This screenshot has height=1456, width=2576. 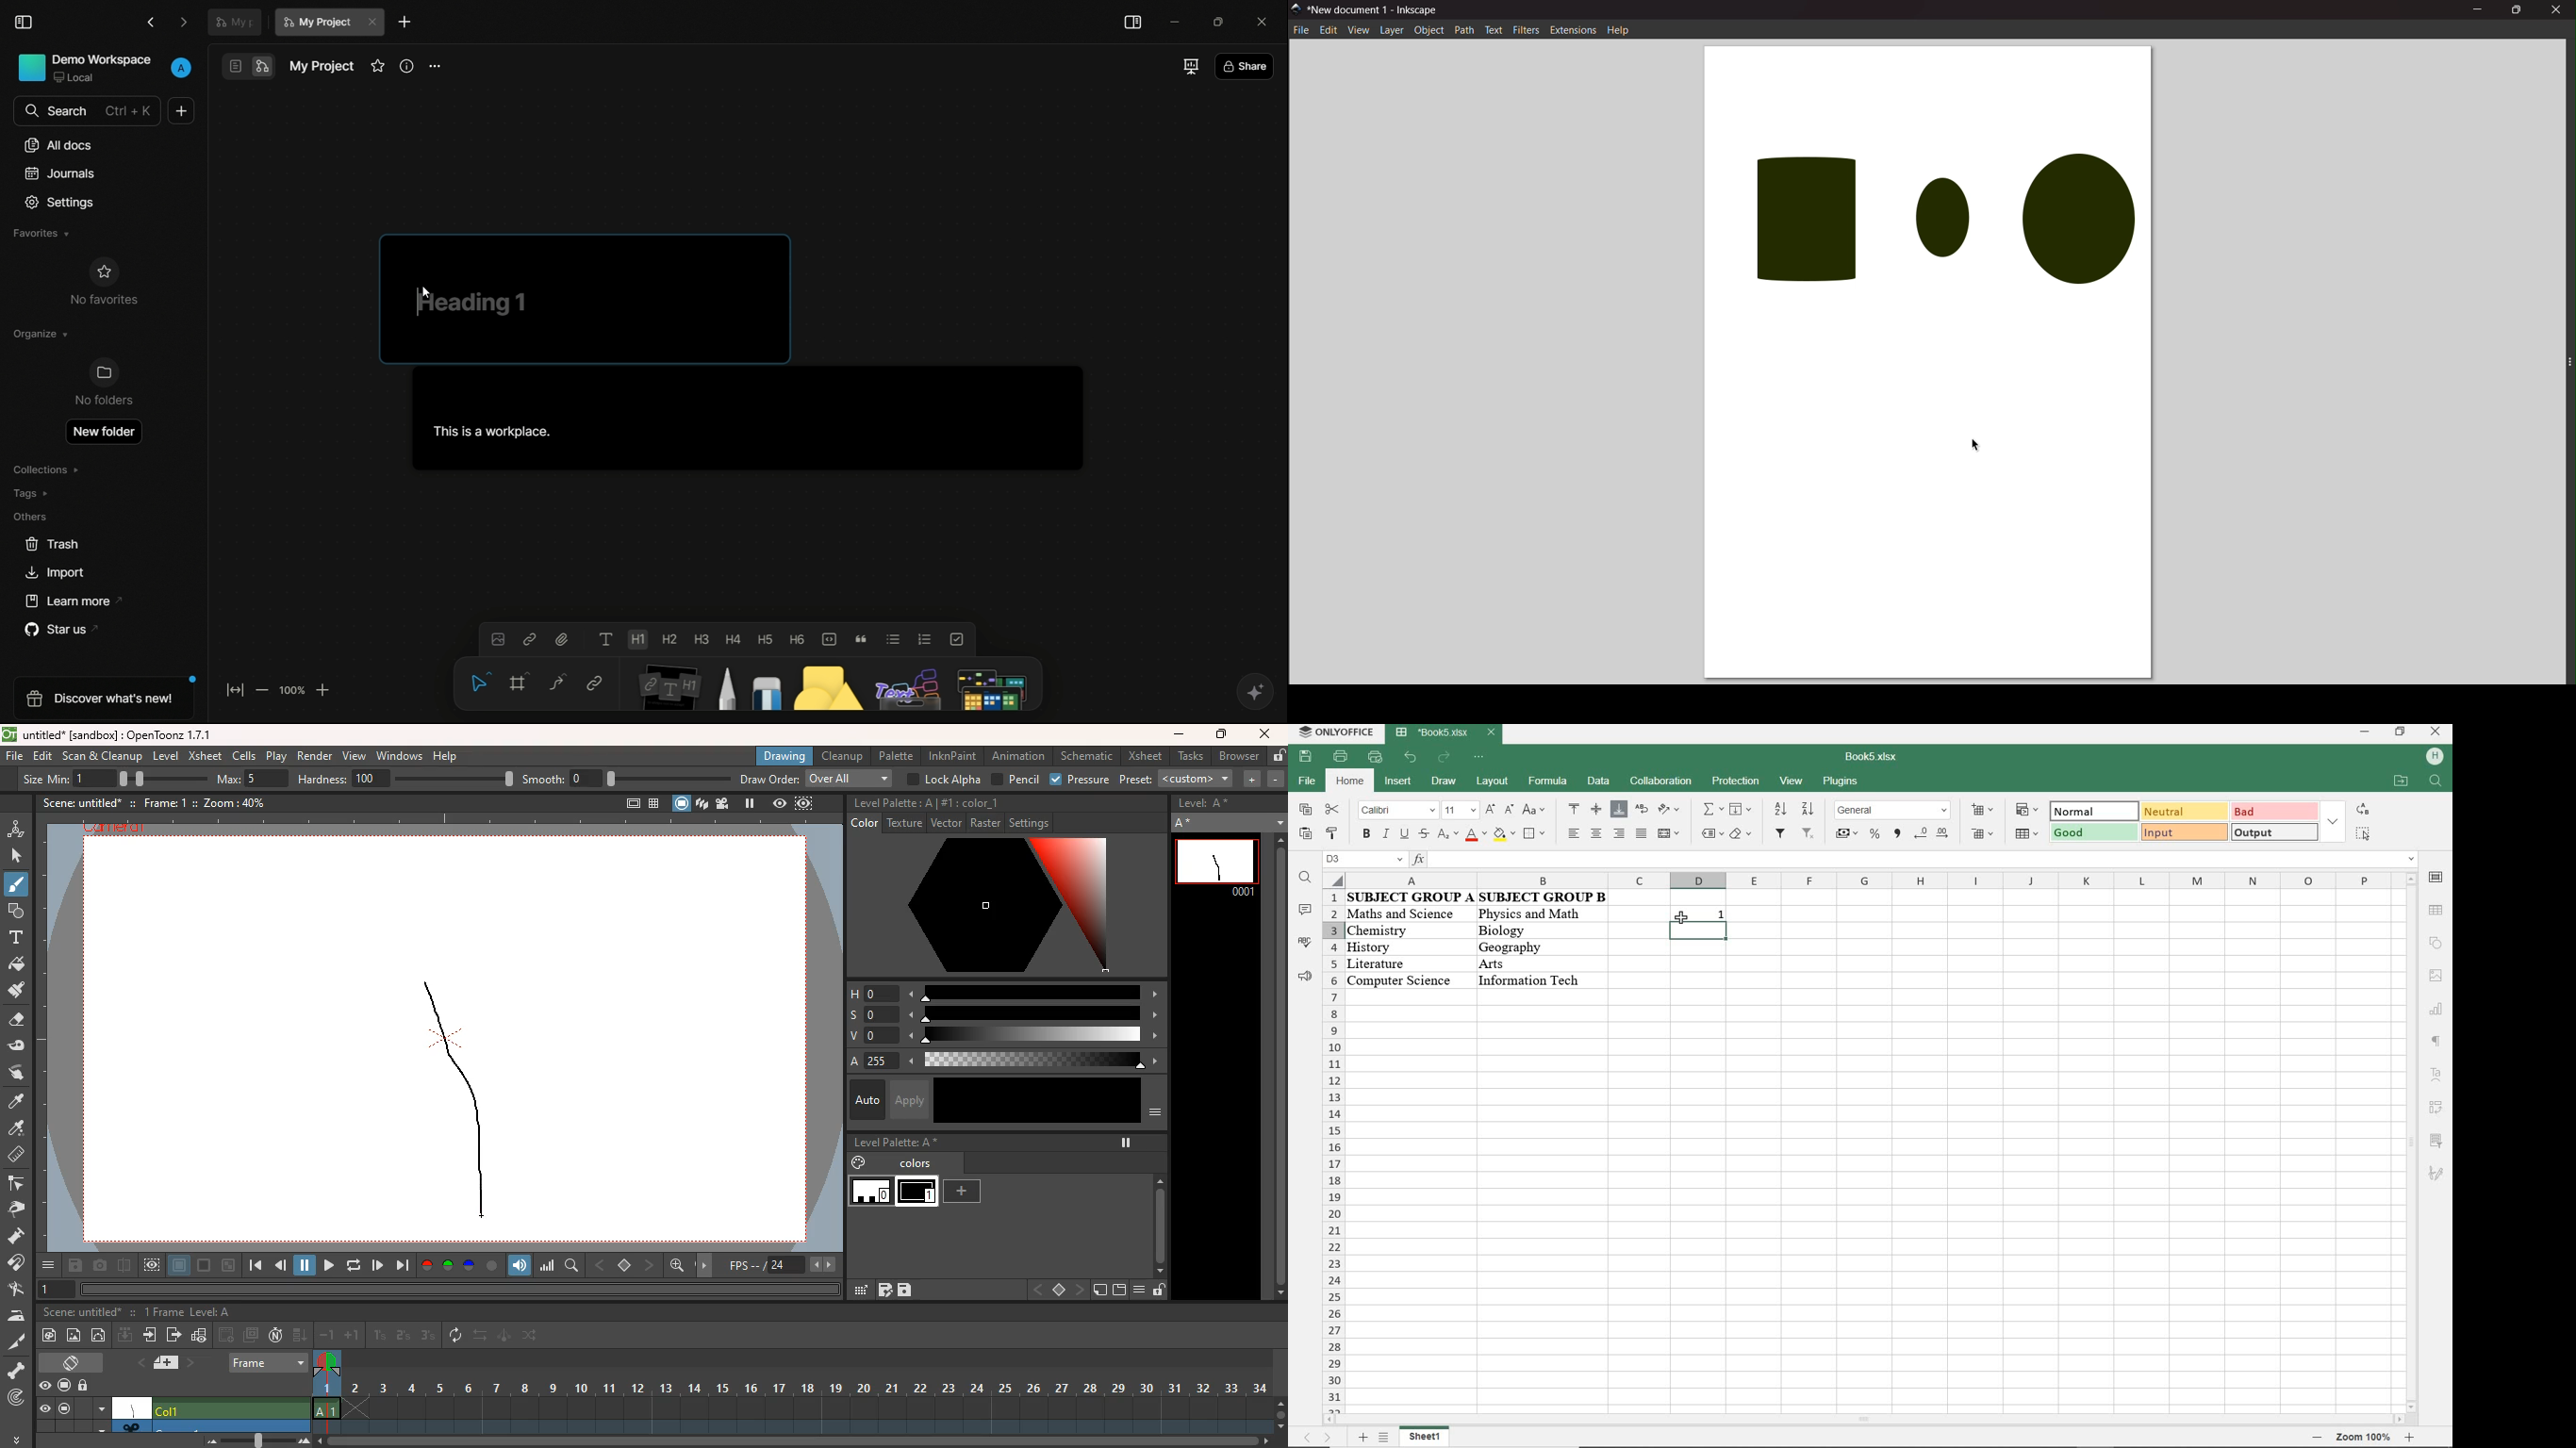 I want to click on level palette: A, so click(x=893, y=803).